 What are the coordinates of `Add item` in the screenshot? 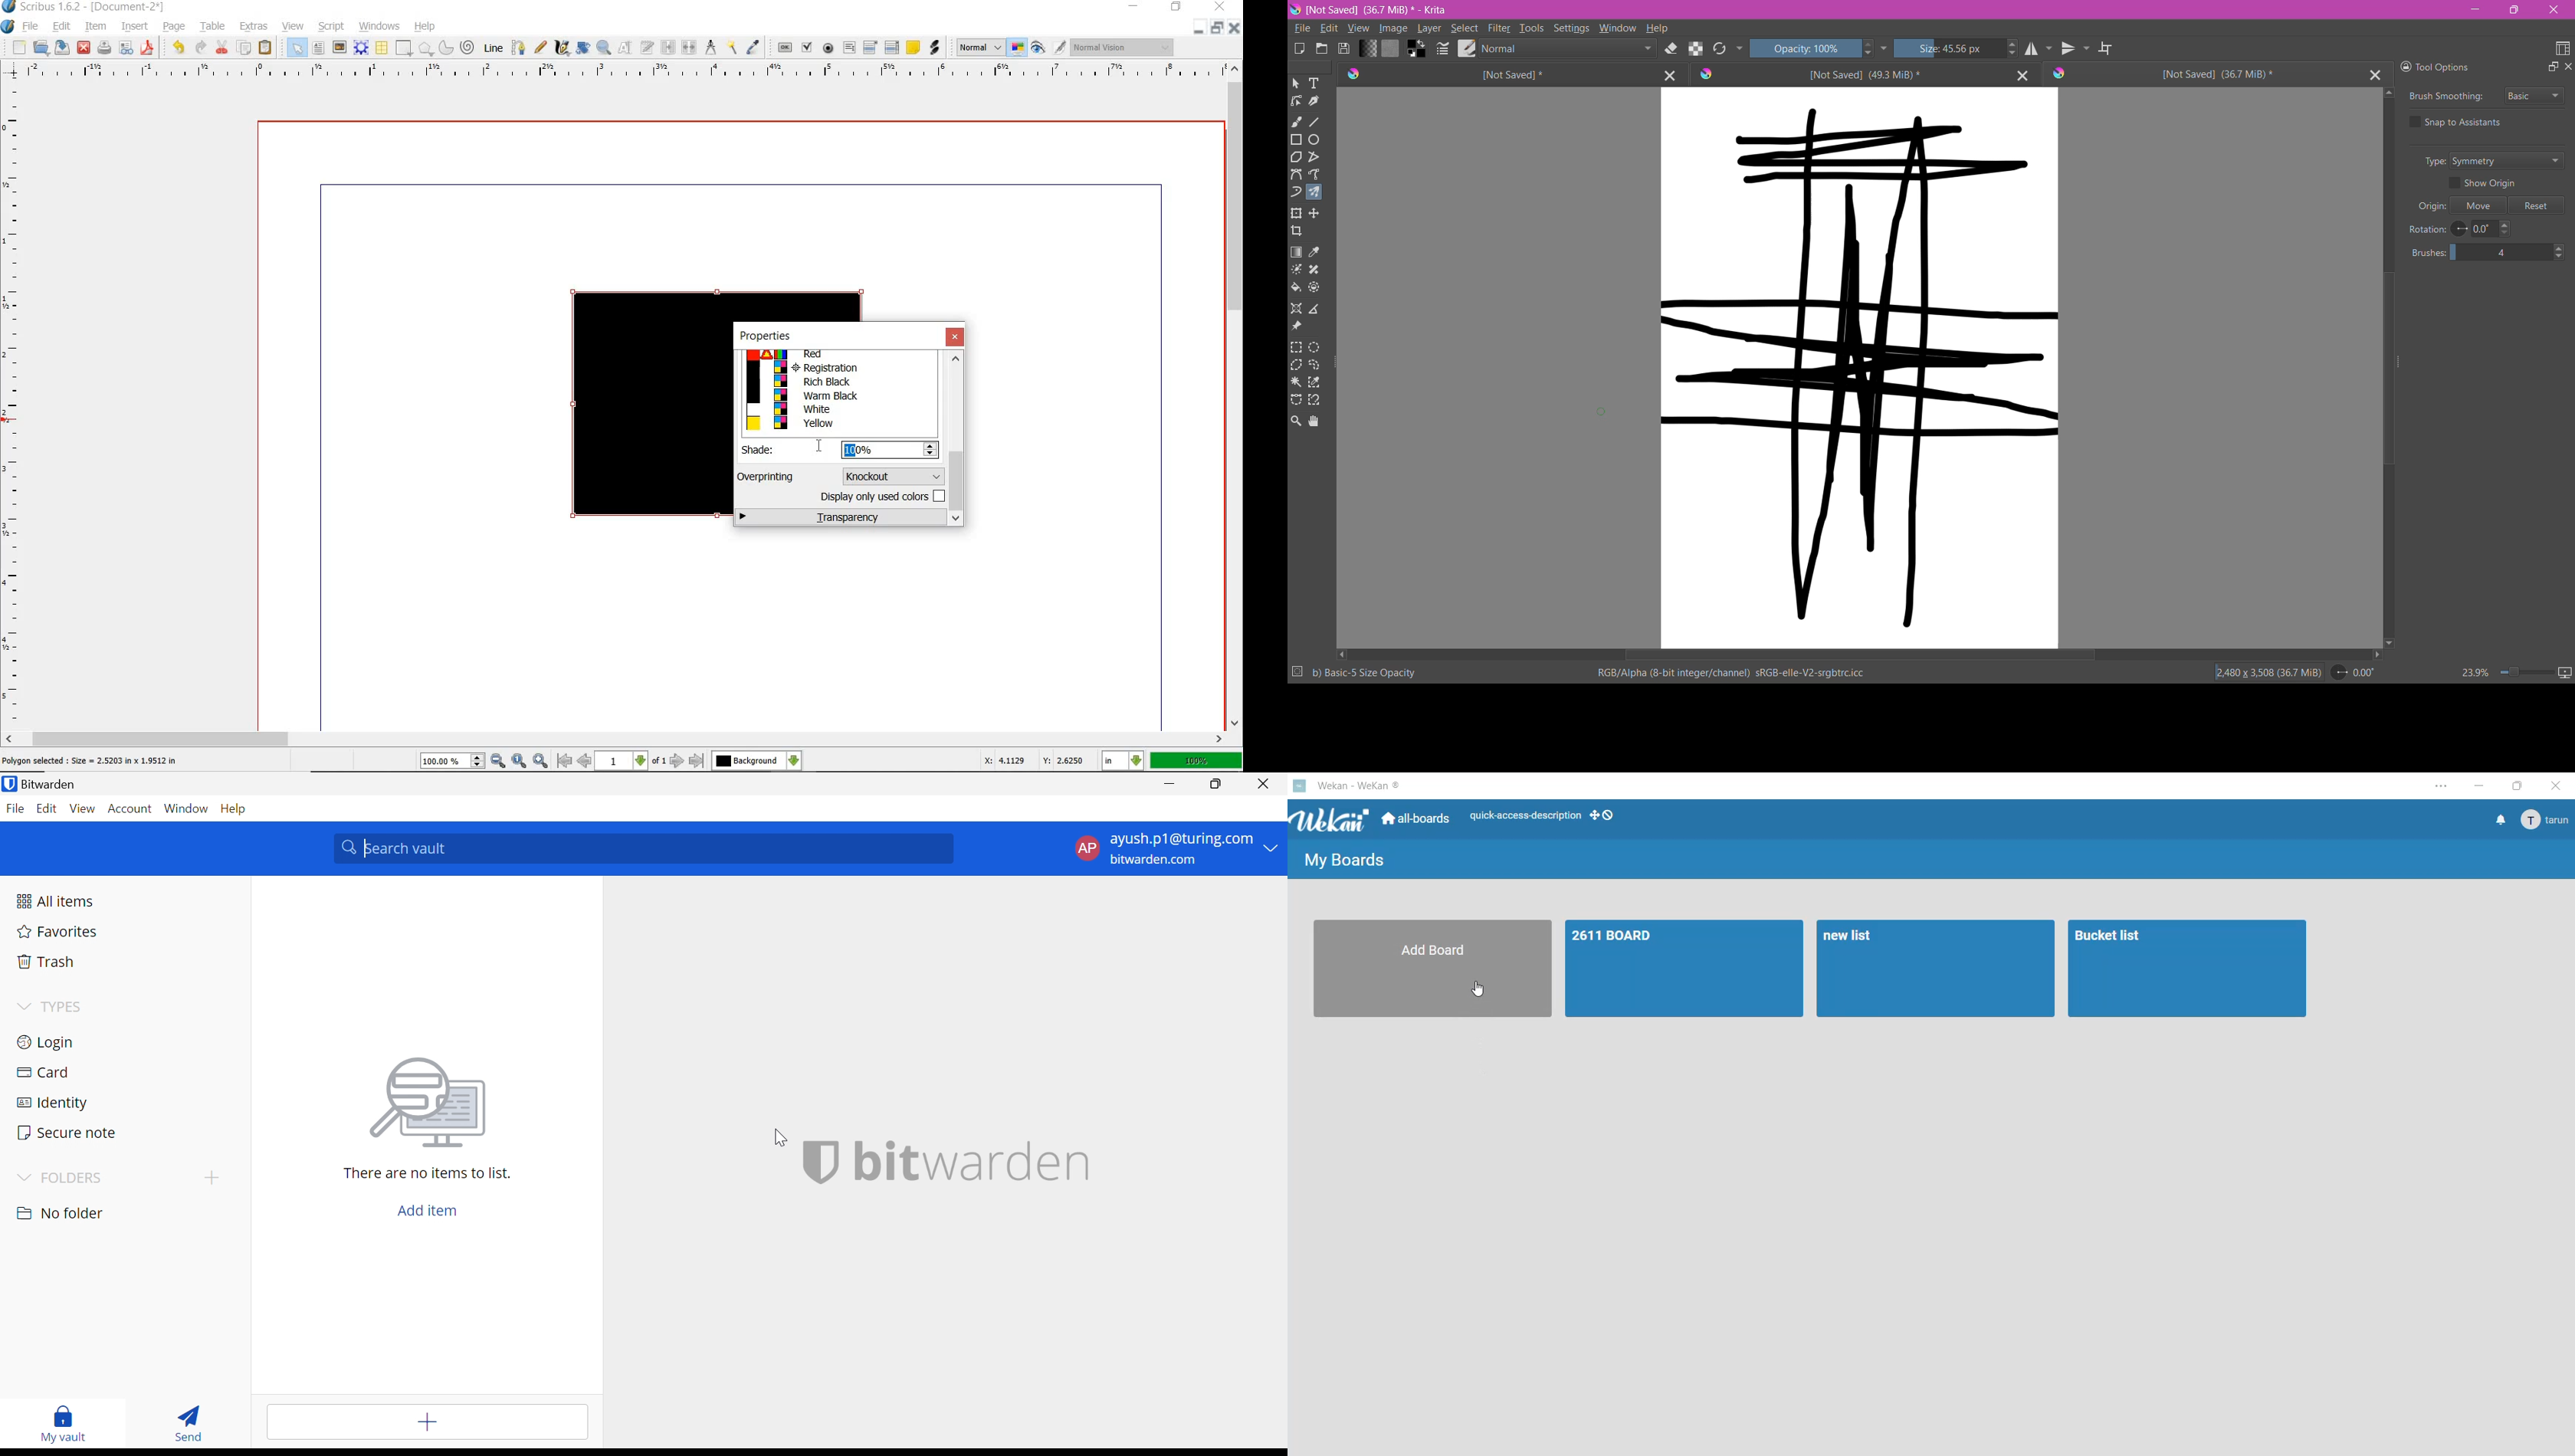 It's located at (427, 1212).